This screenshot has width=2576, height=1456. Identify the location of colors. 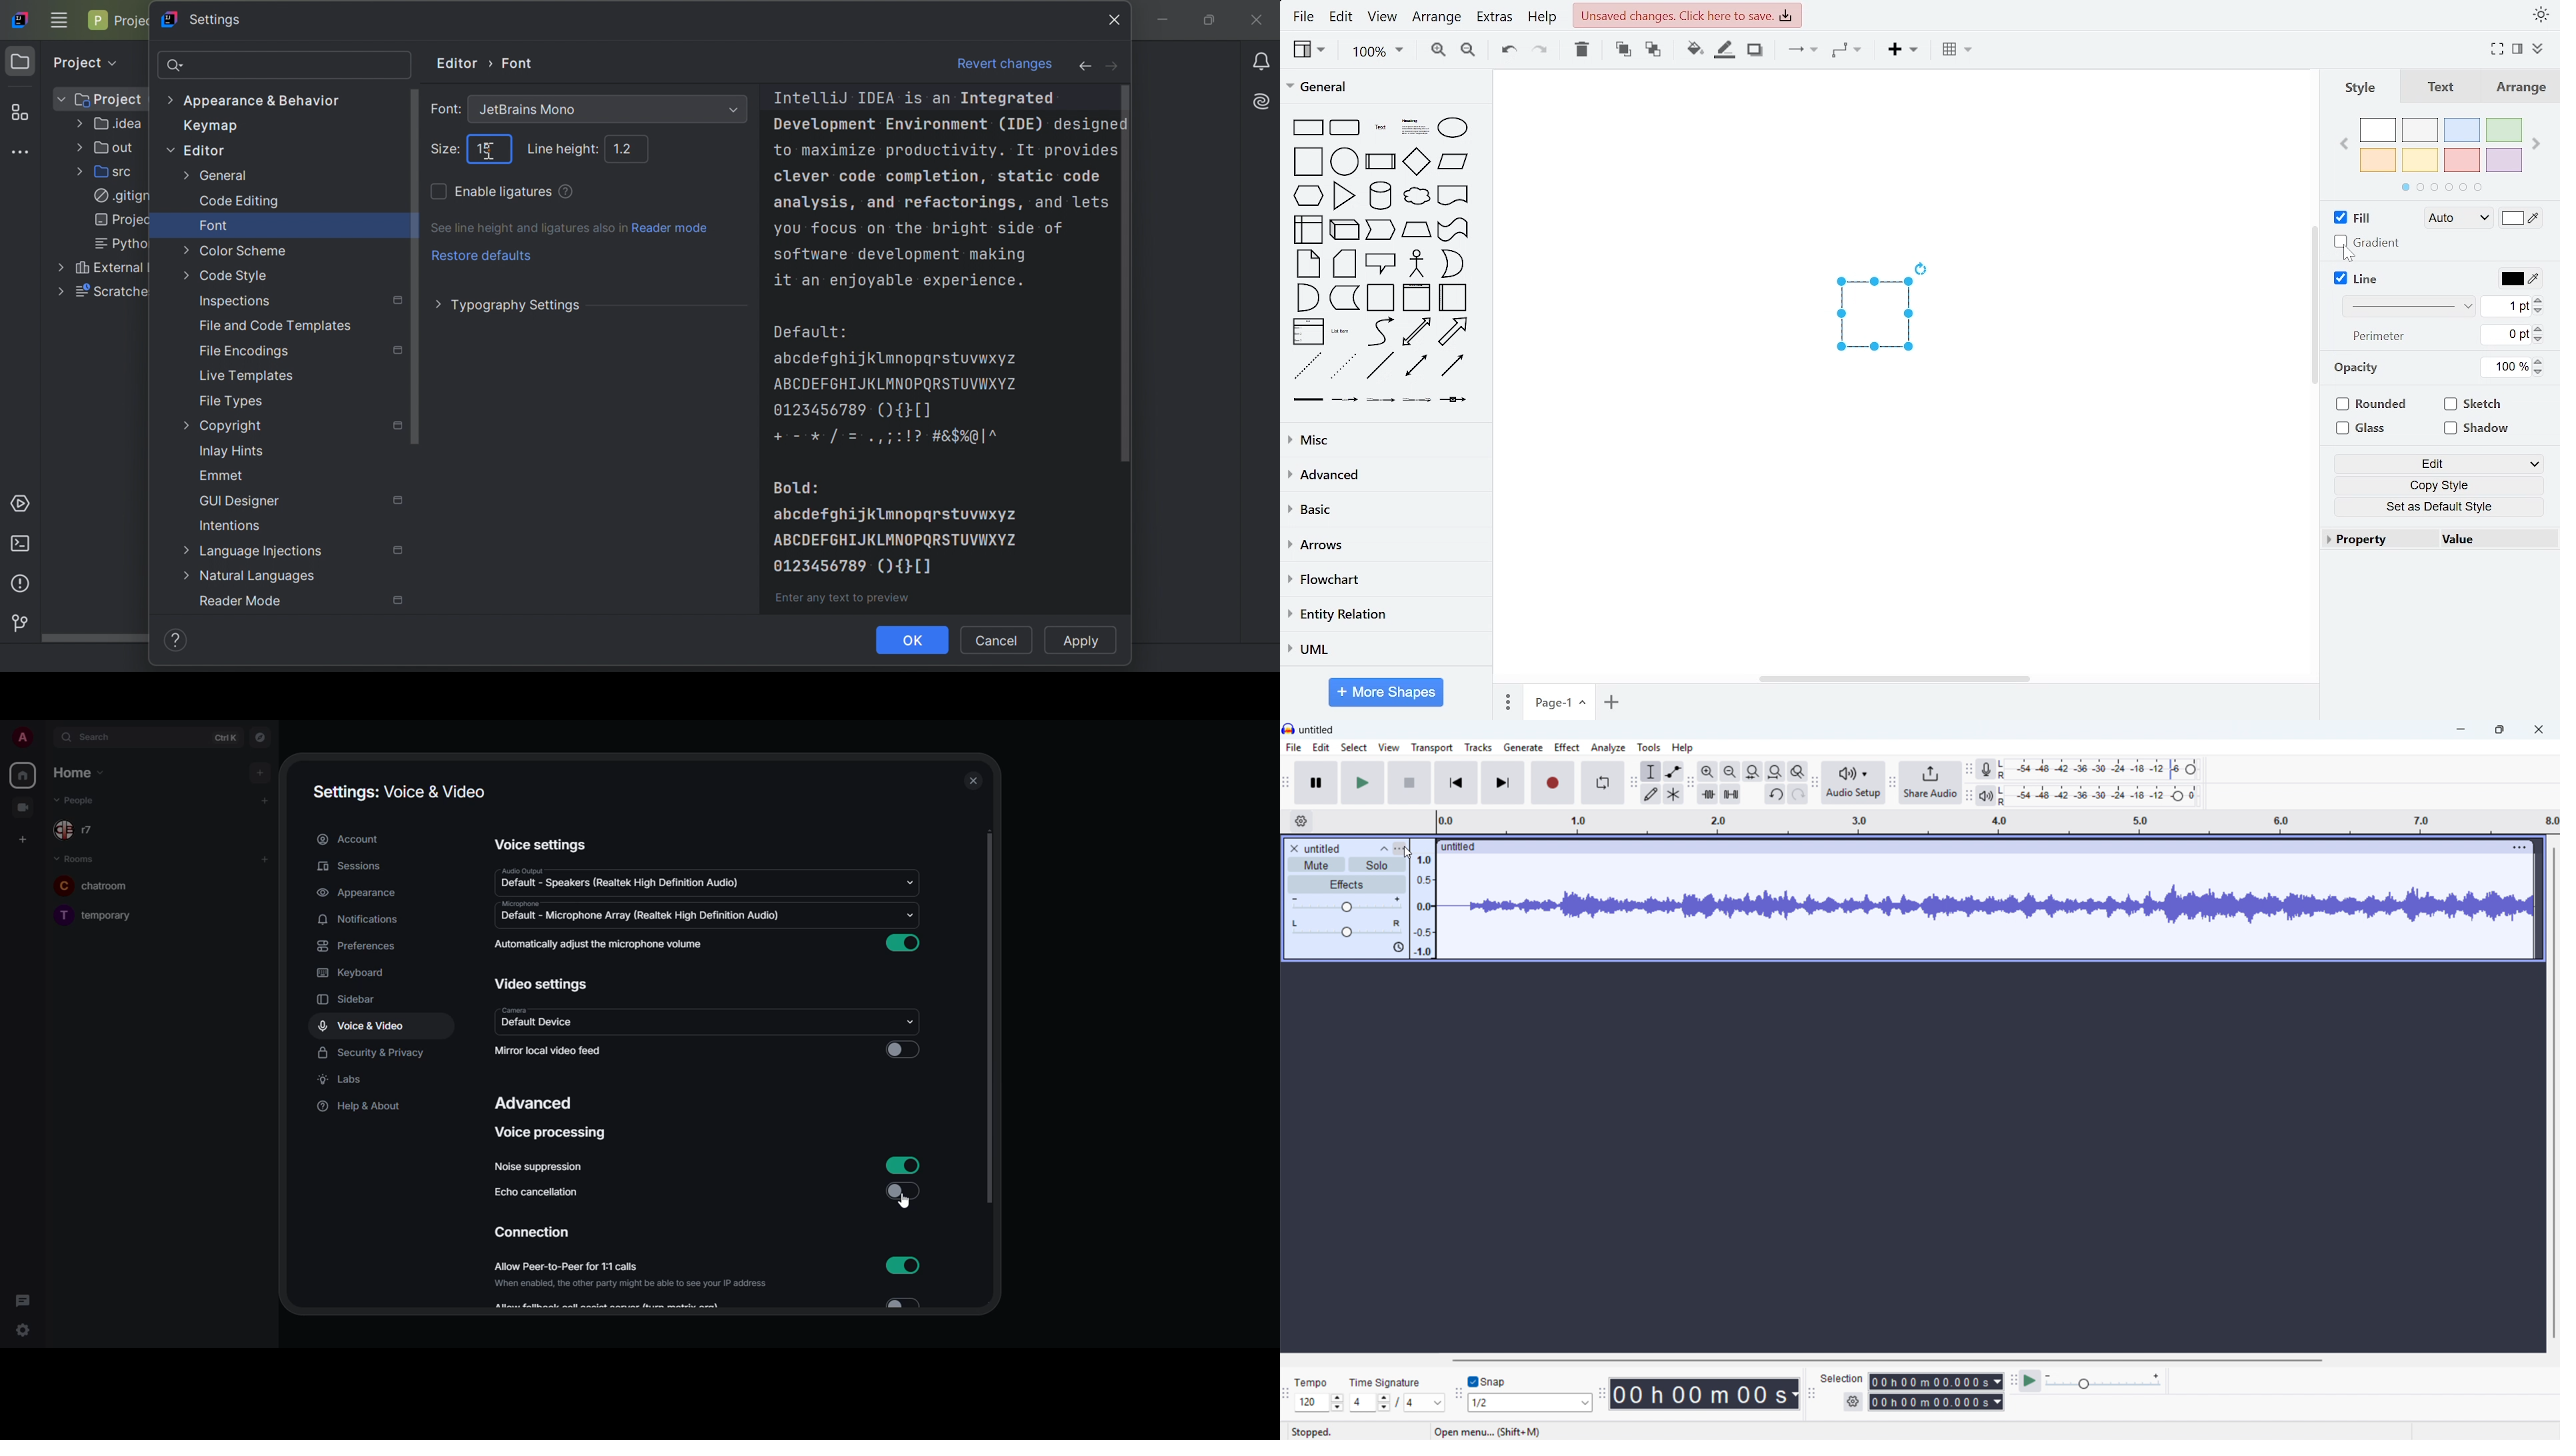
(2438, 151).